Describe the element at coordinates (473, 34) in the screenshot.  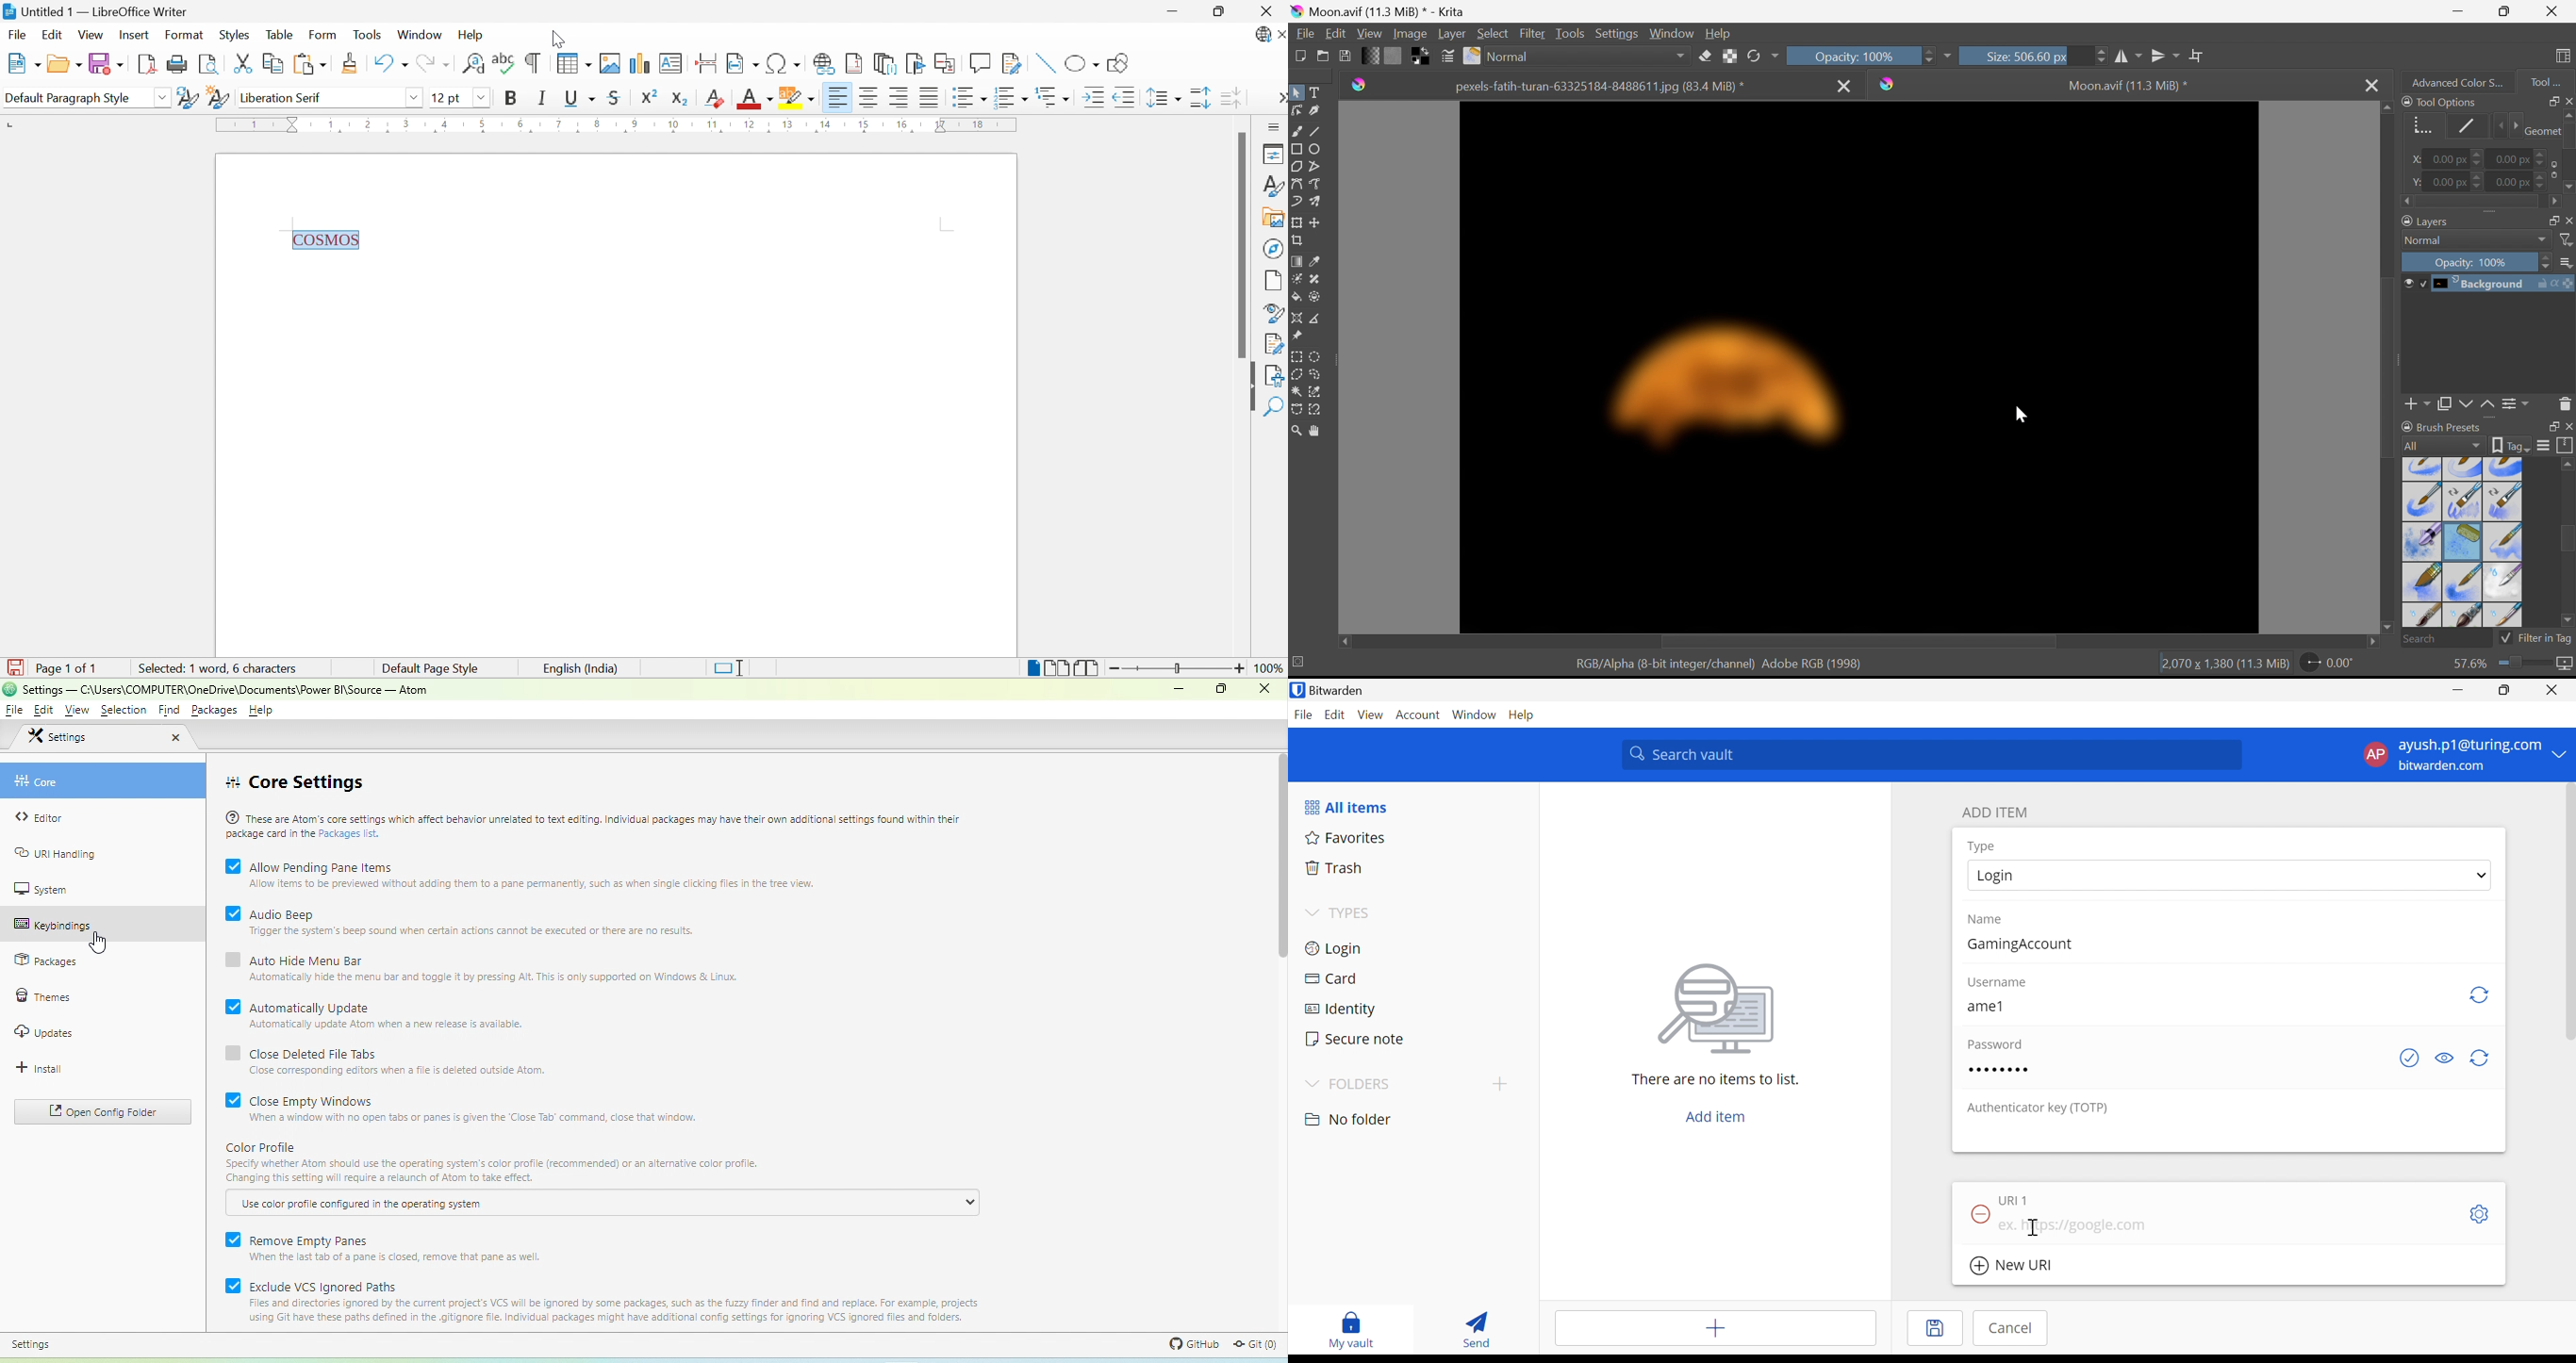
I see `Help` at that location.